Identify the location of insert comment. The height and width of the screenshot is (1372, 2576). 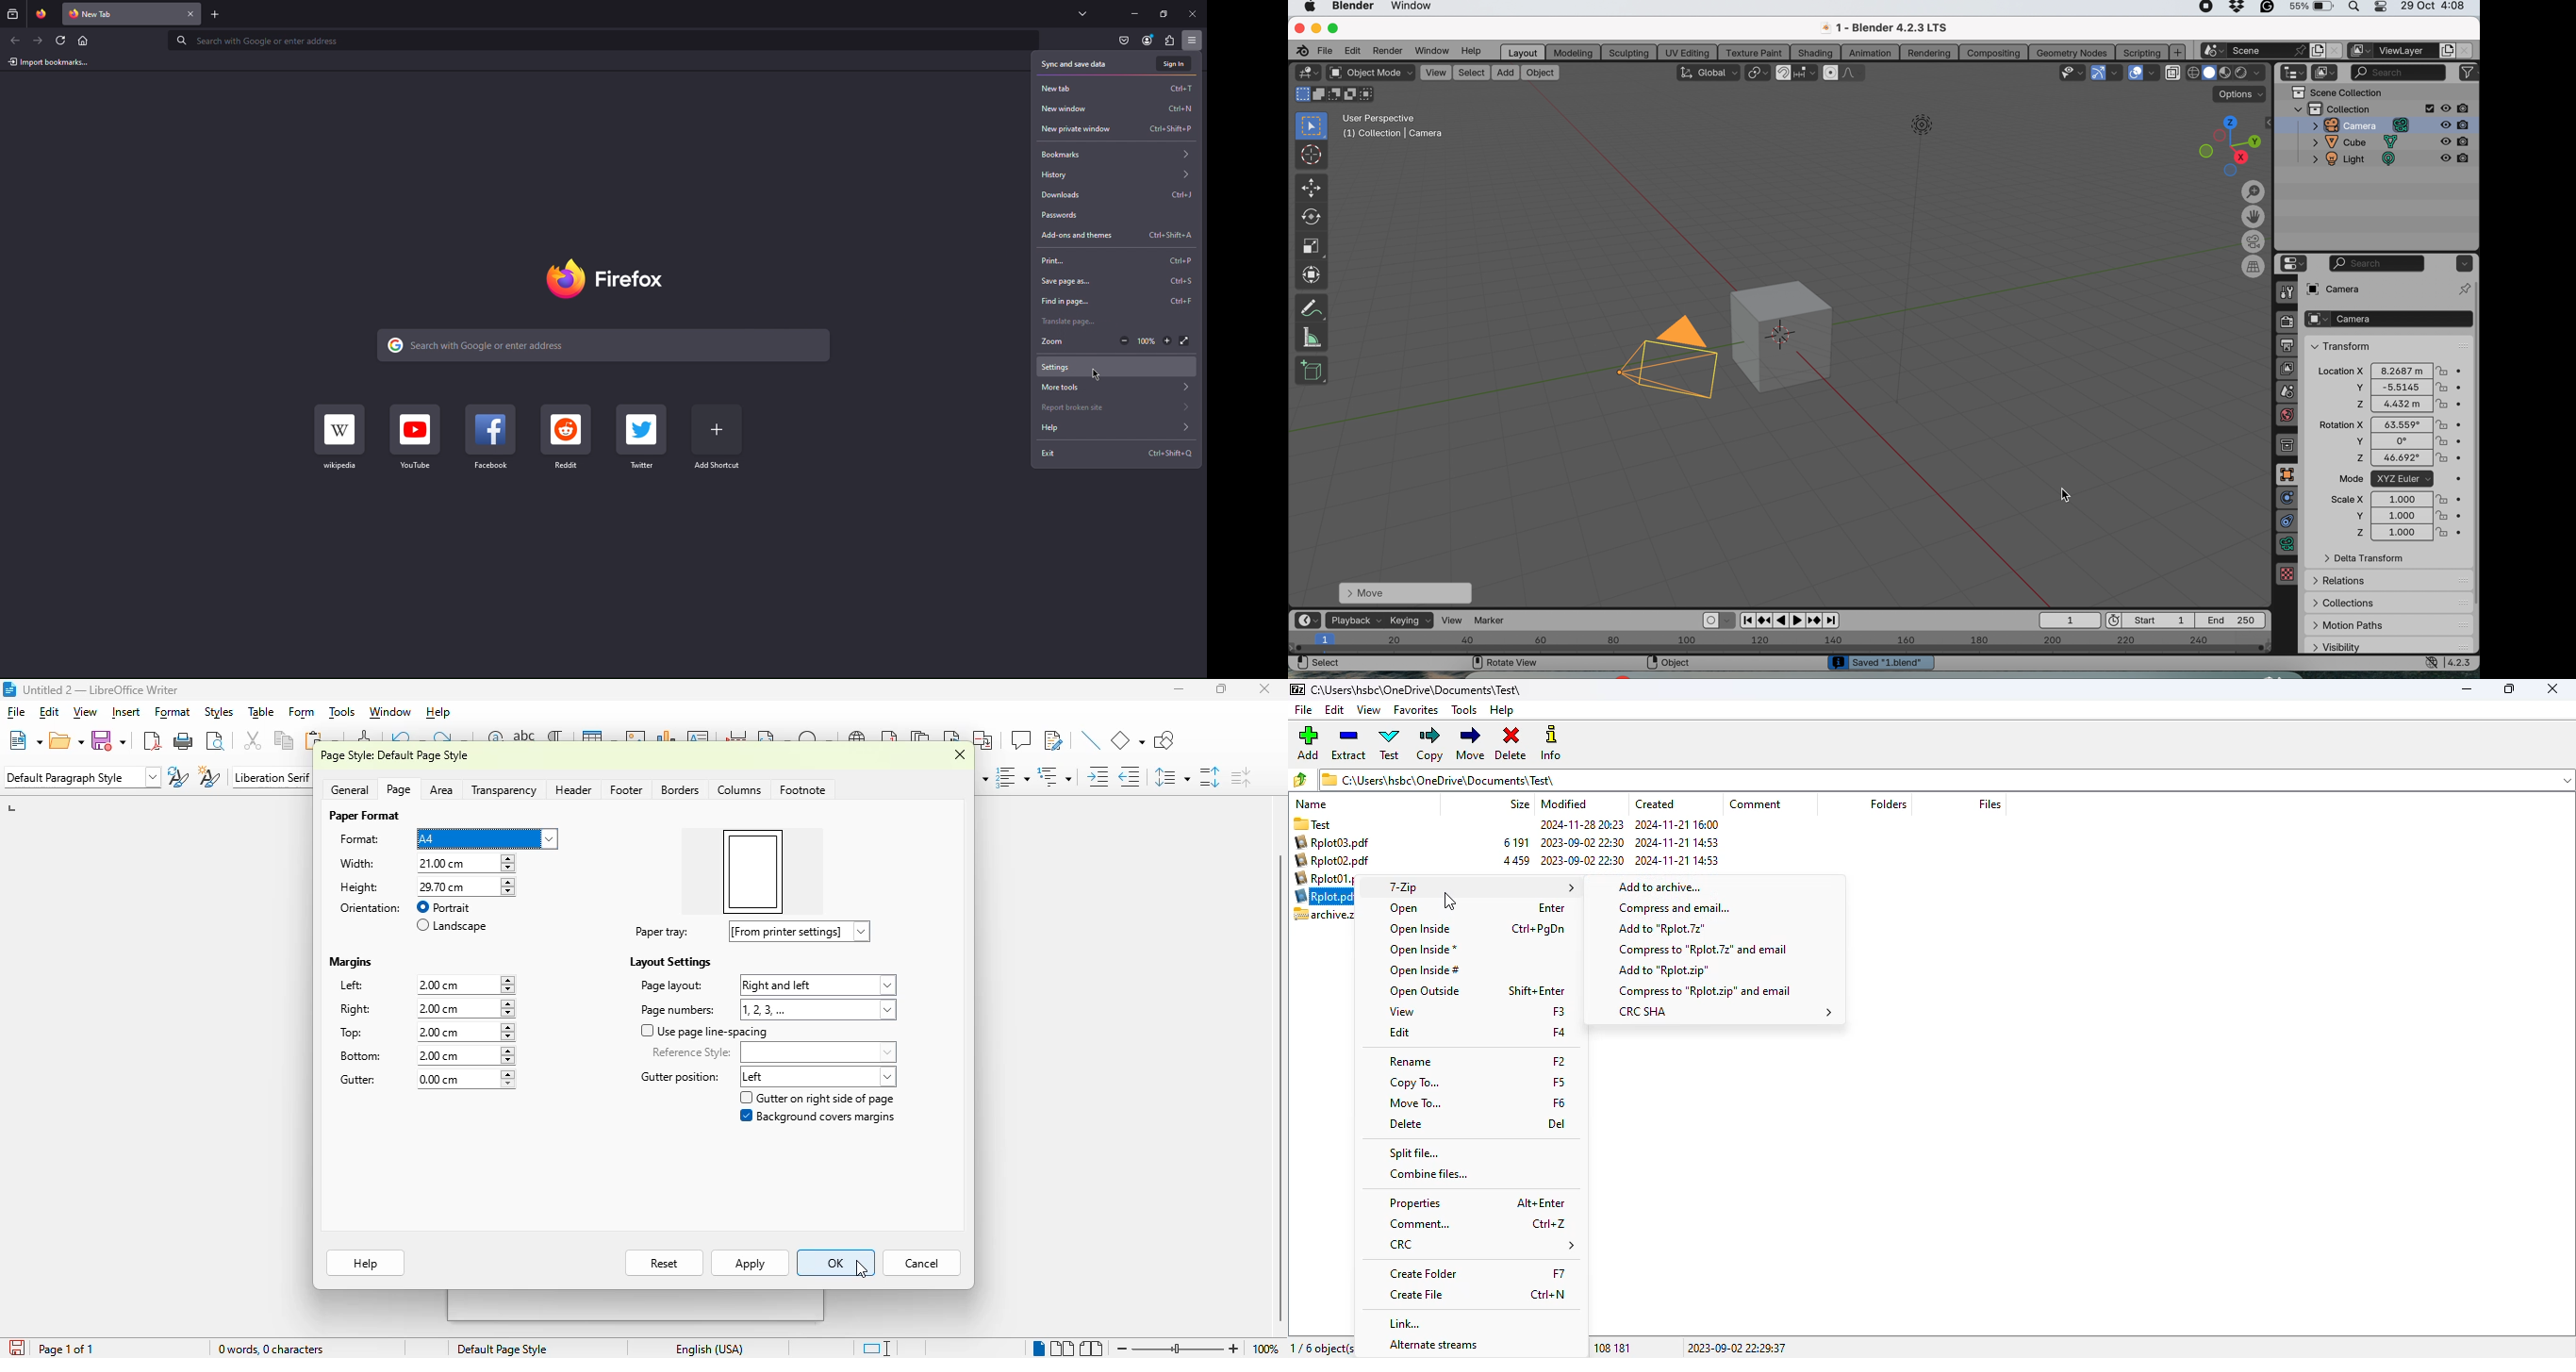
(1021, 739).